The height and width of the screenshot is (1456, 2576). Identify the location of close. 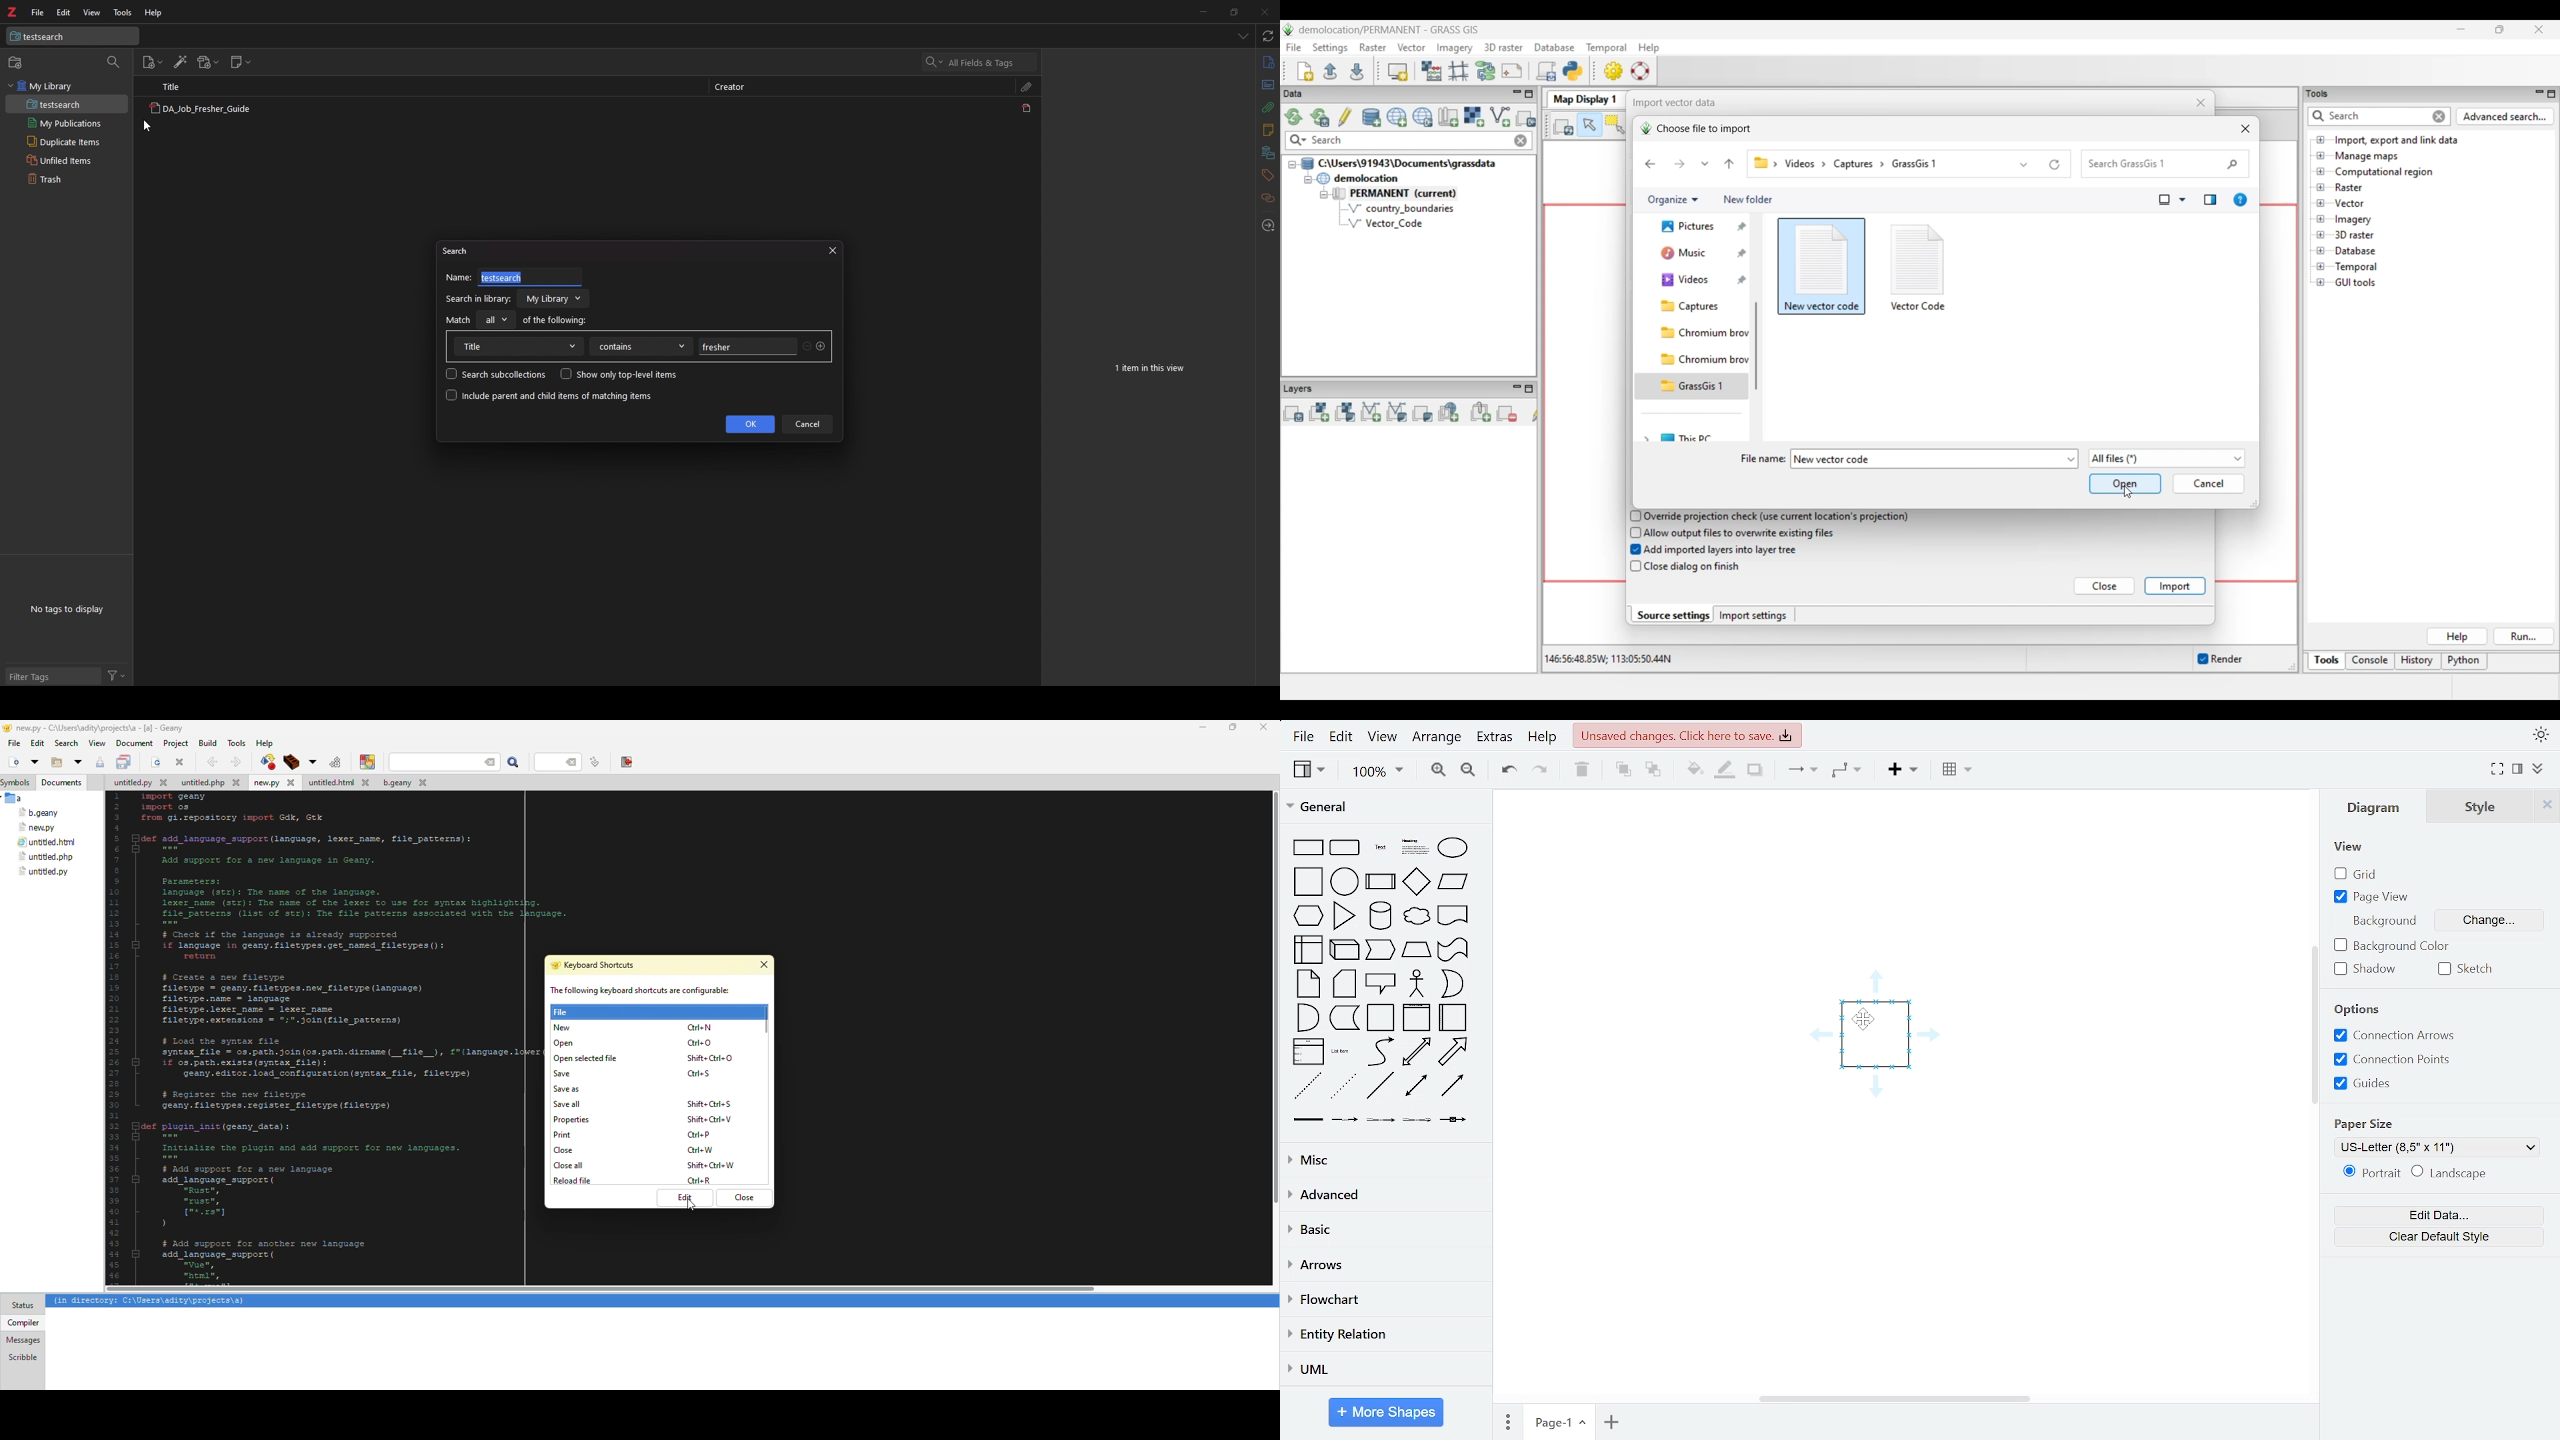
(1263, 11).